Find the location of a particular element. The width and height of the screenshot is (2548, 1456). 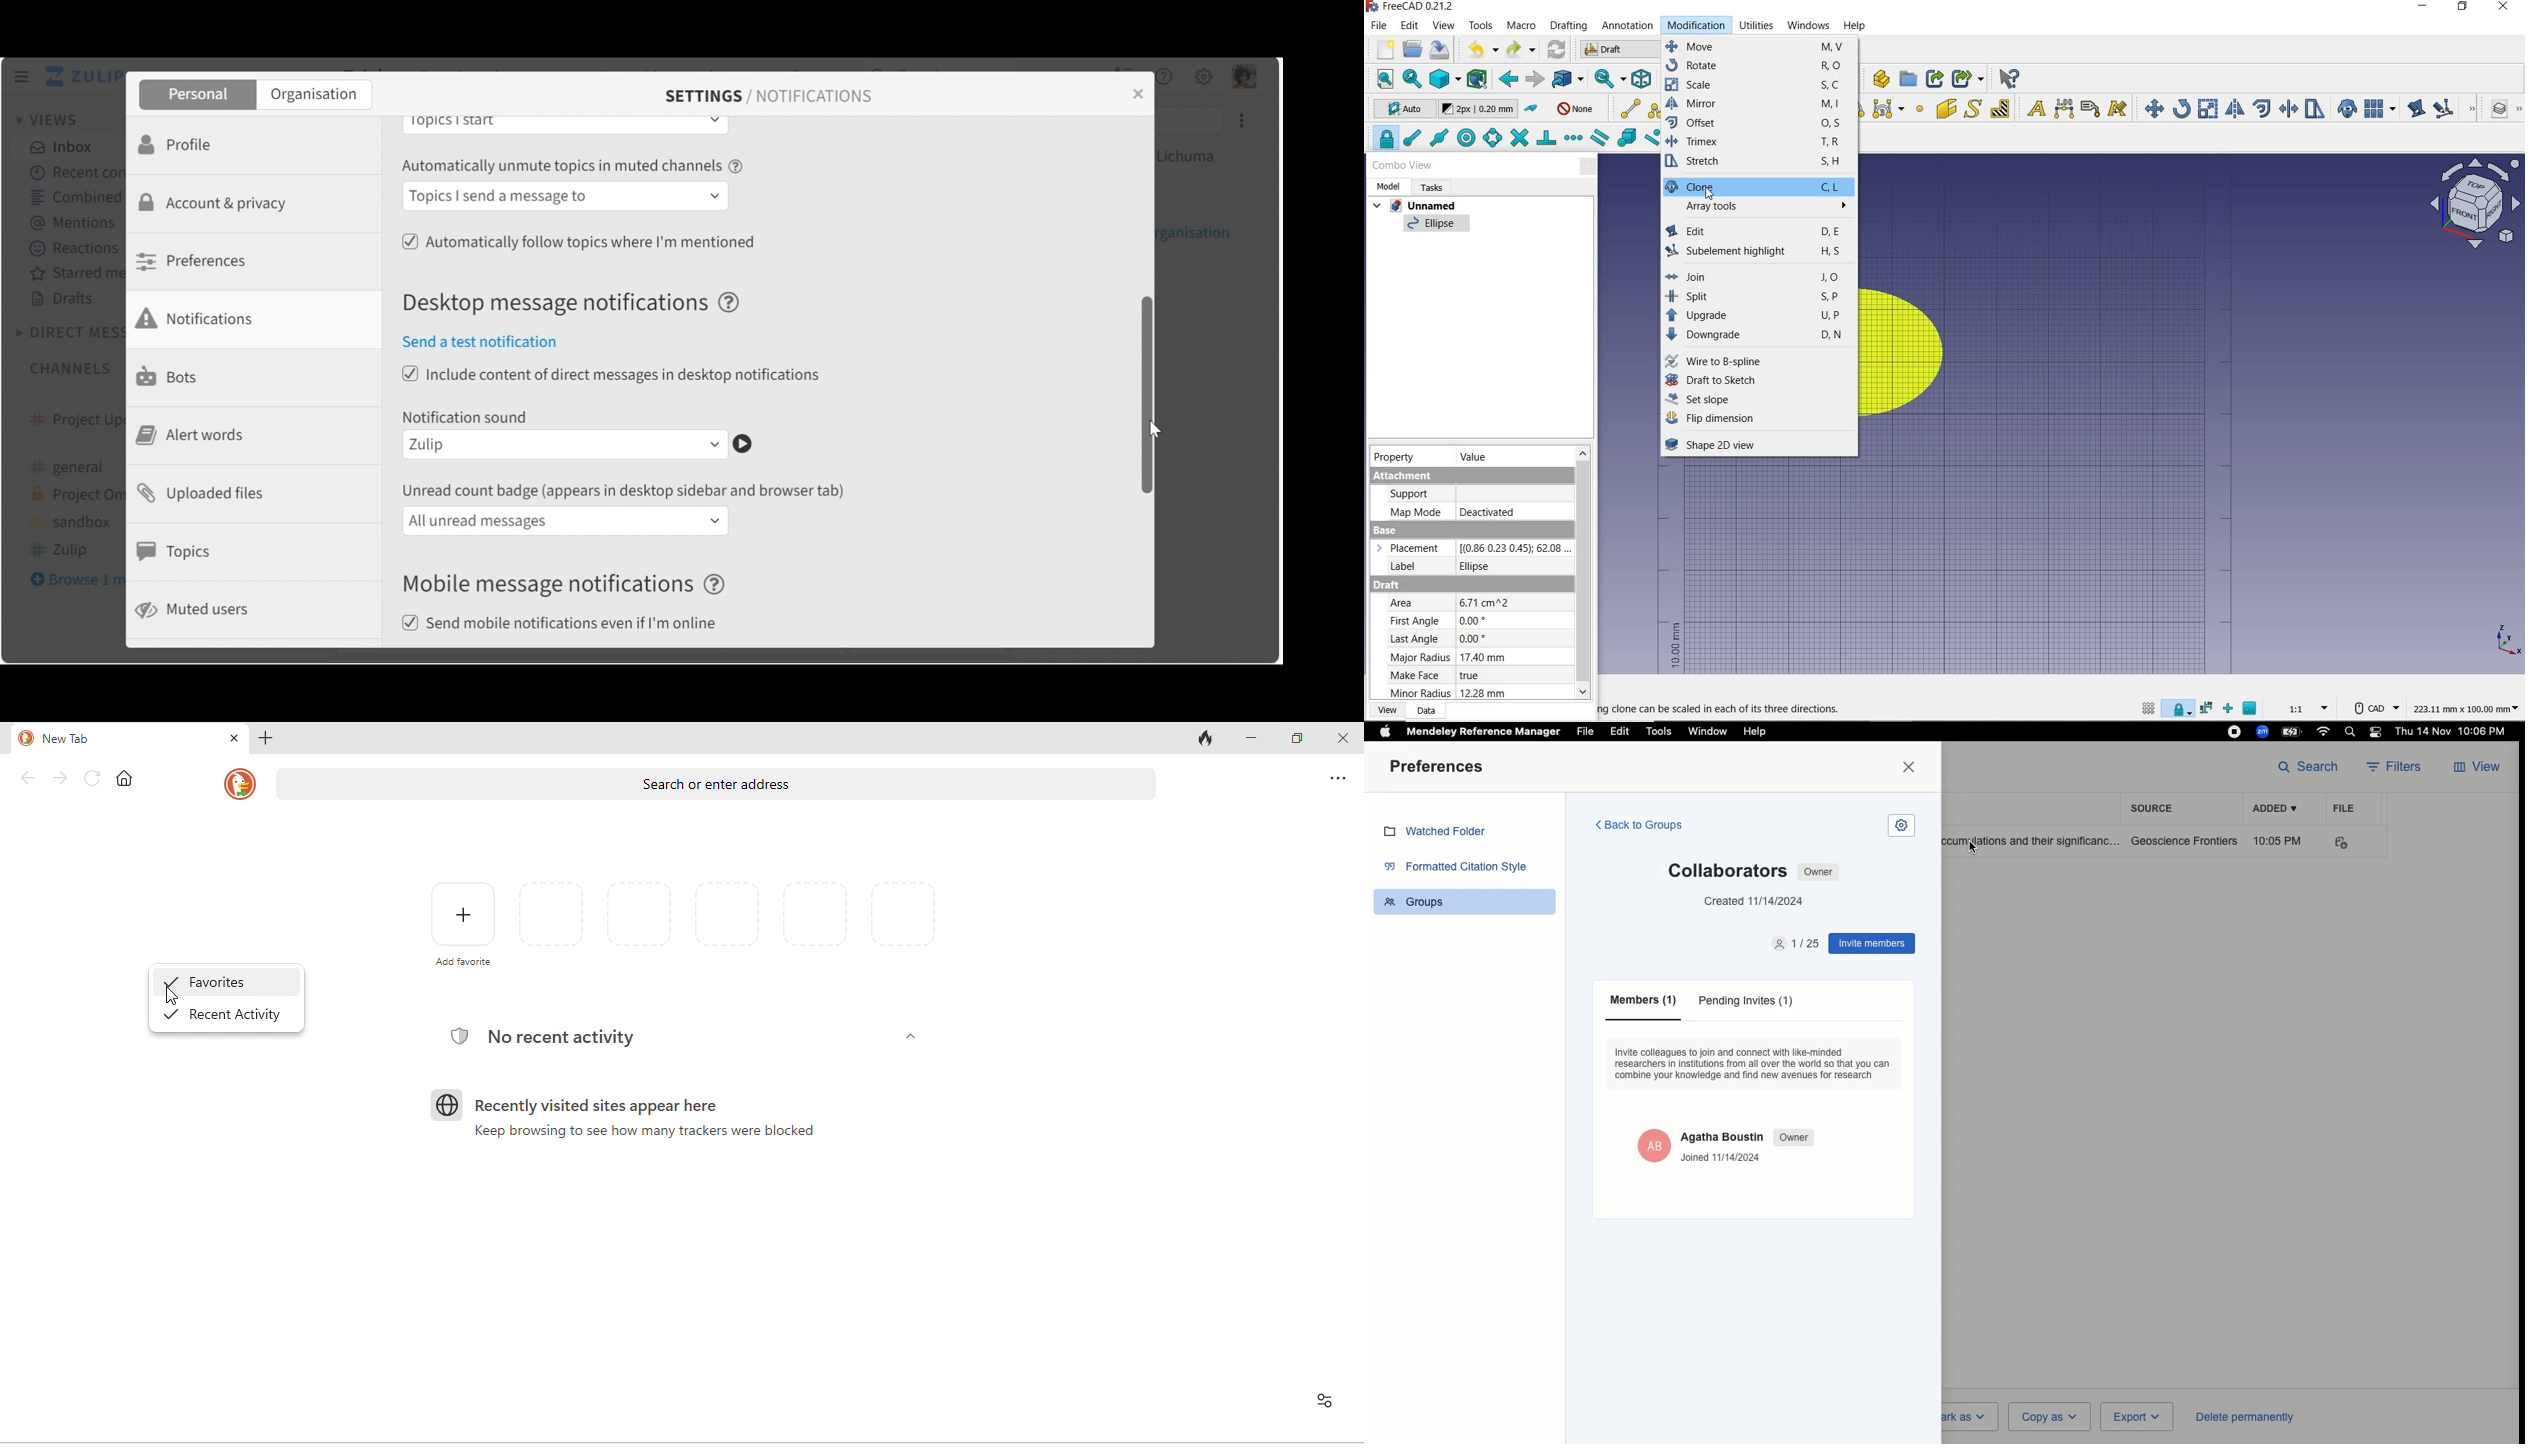

tasks is located at coordinates (1435, 188).